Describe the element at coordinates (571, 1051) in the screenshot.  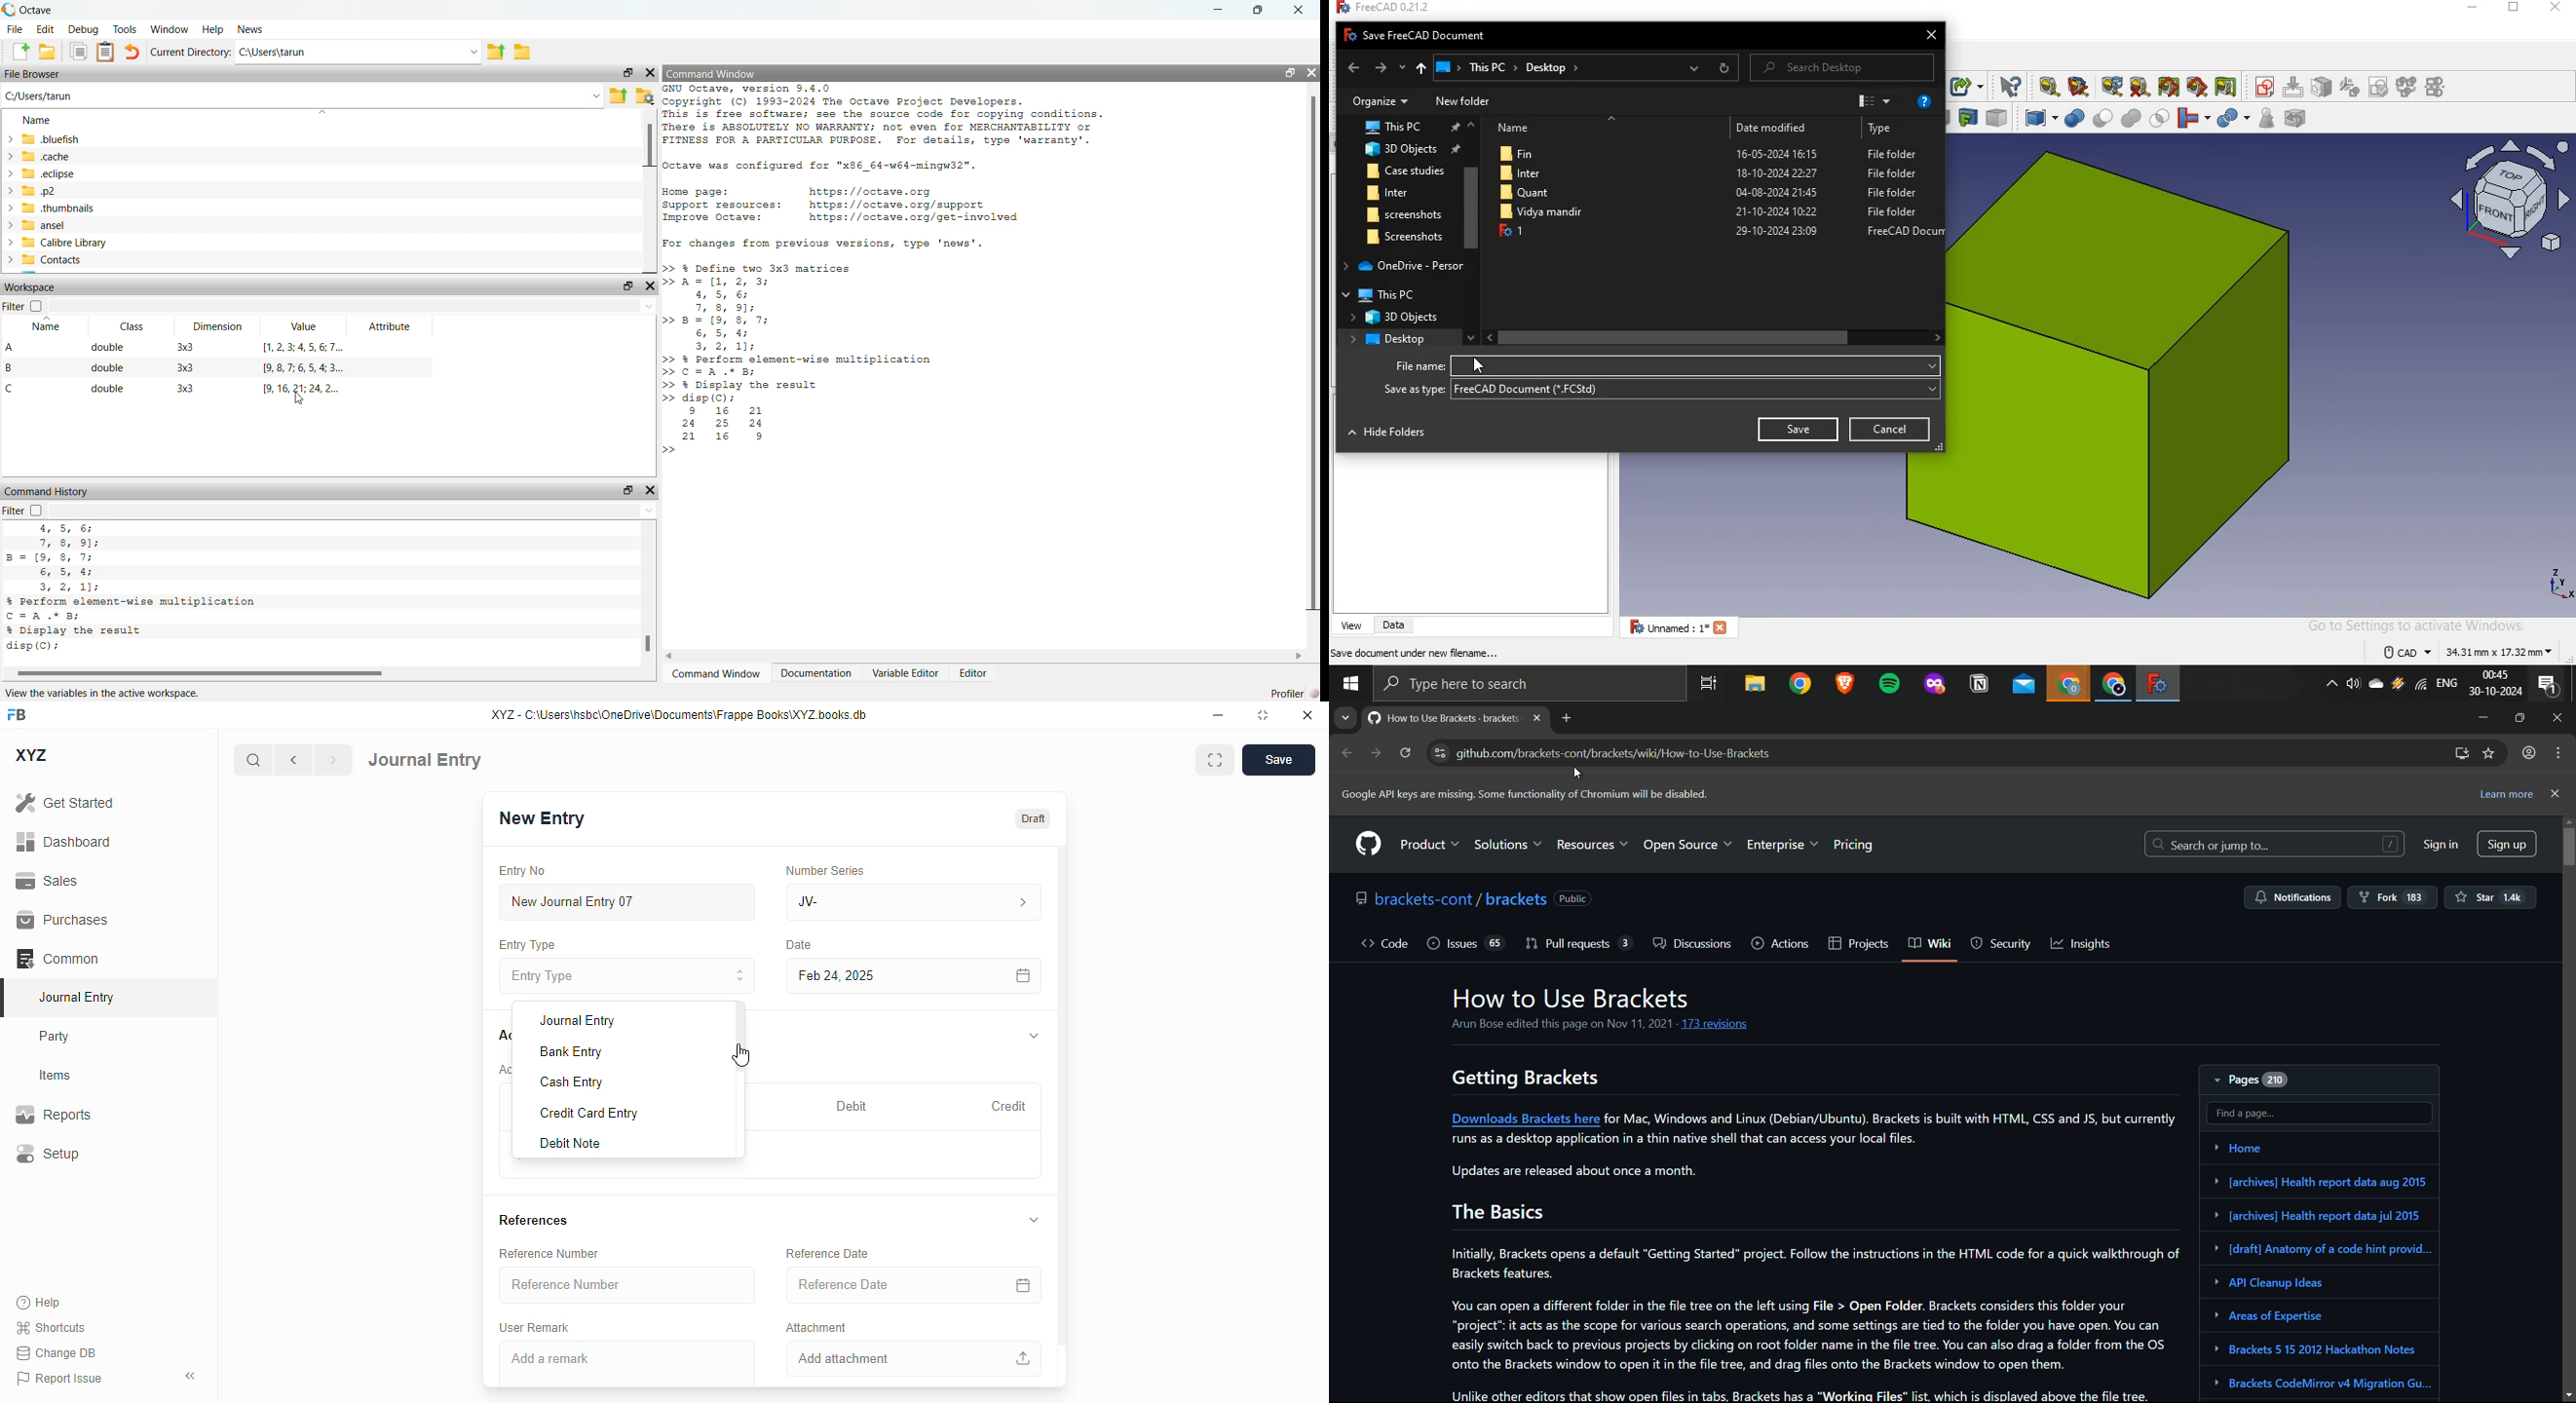
I see `bank entry` at that location.